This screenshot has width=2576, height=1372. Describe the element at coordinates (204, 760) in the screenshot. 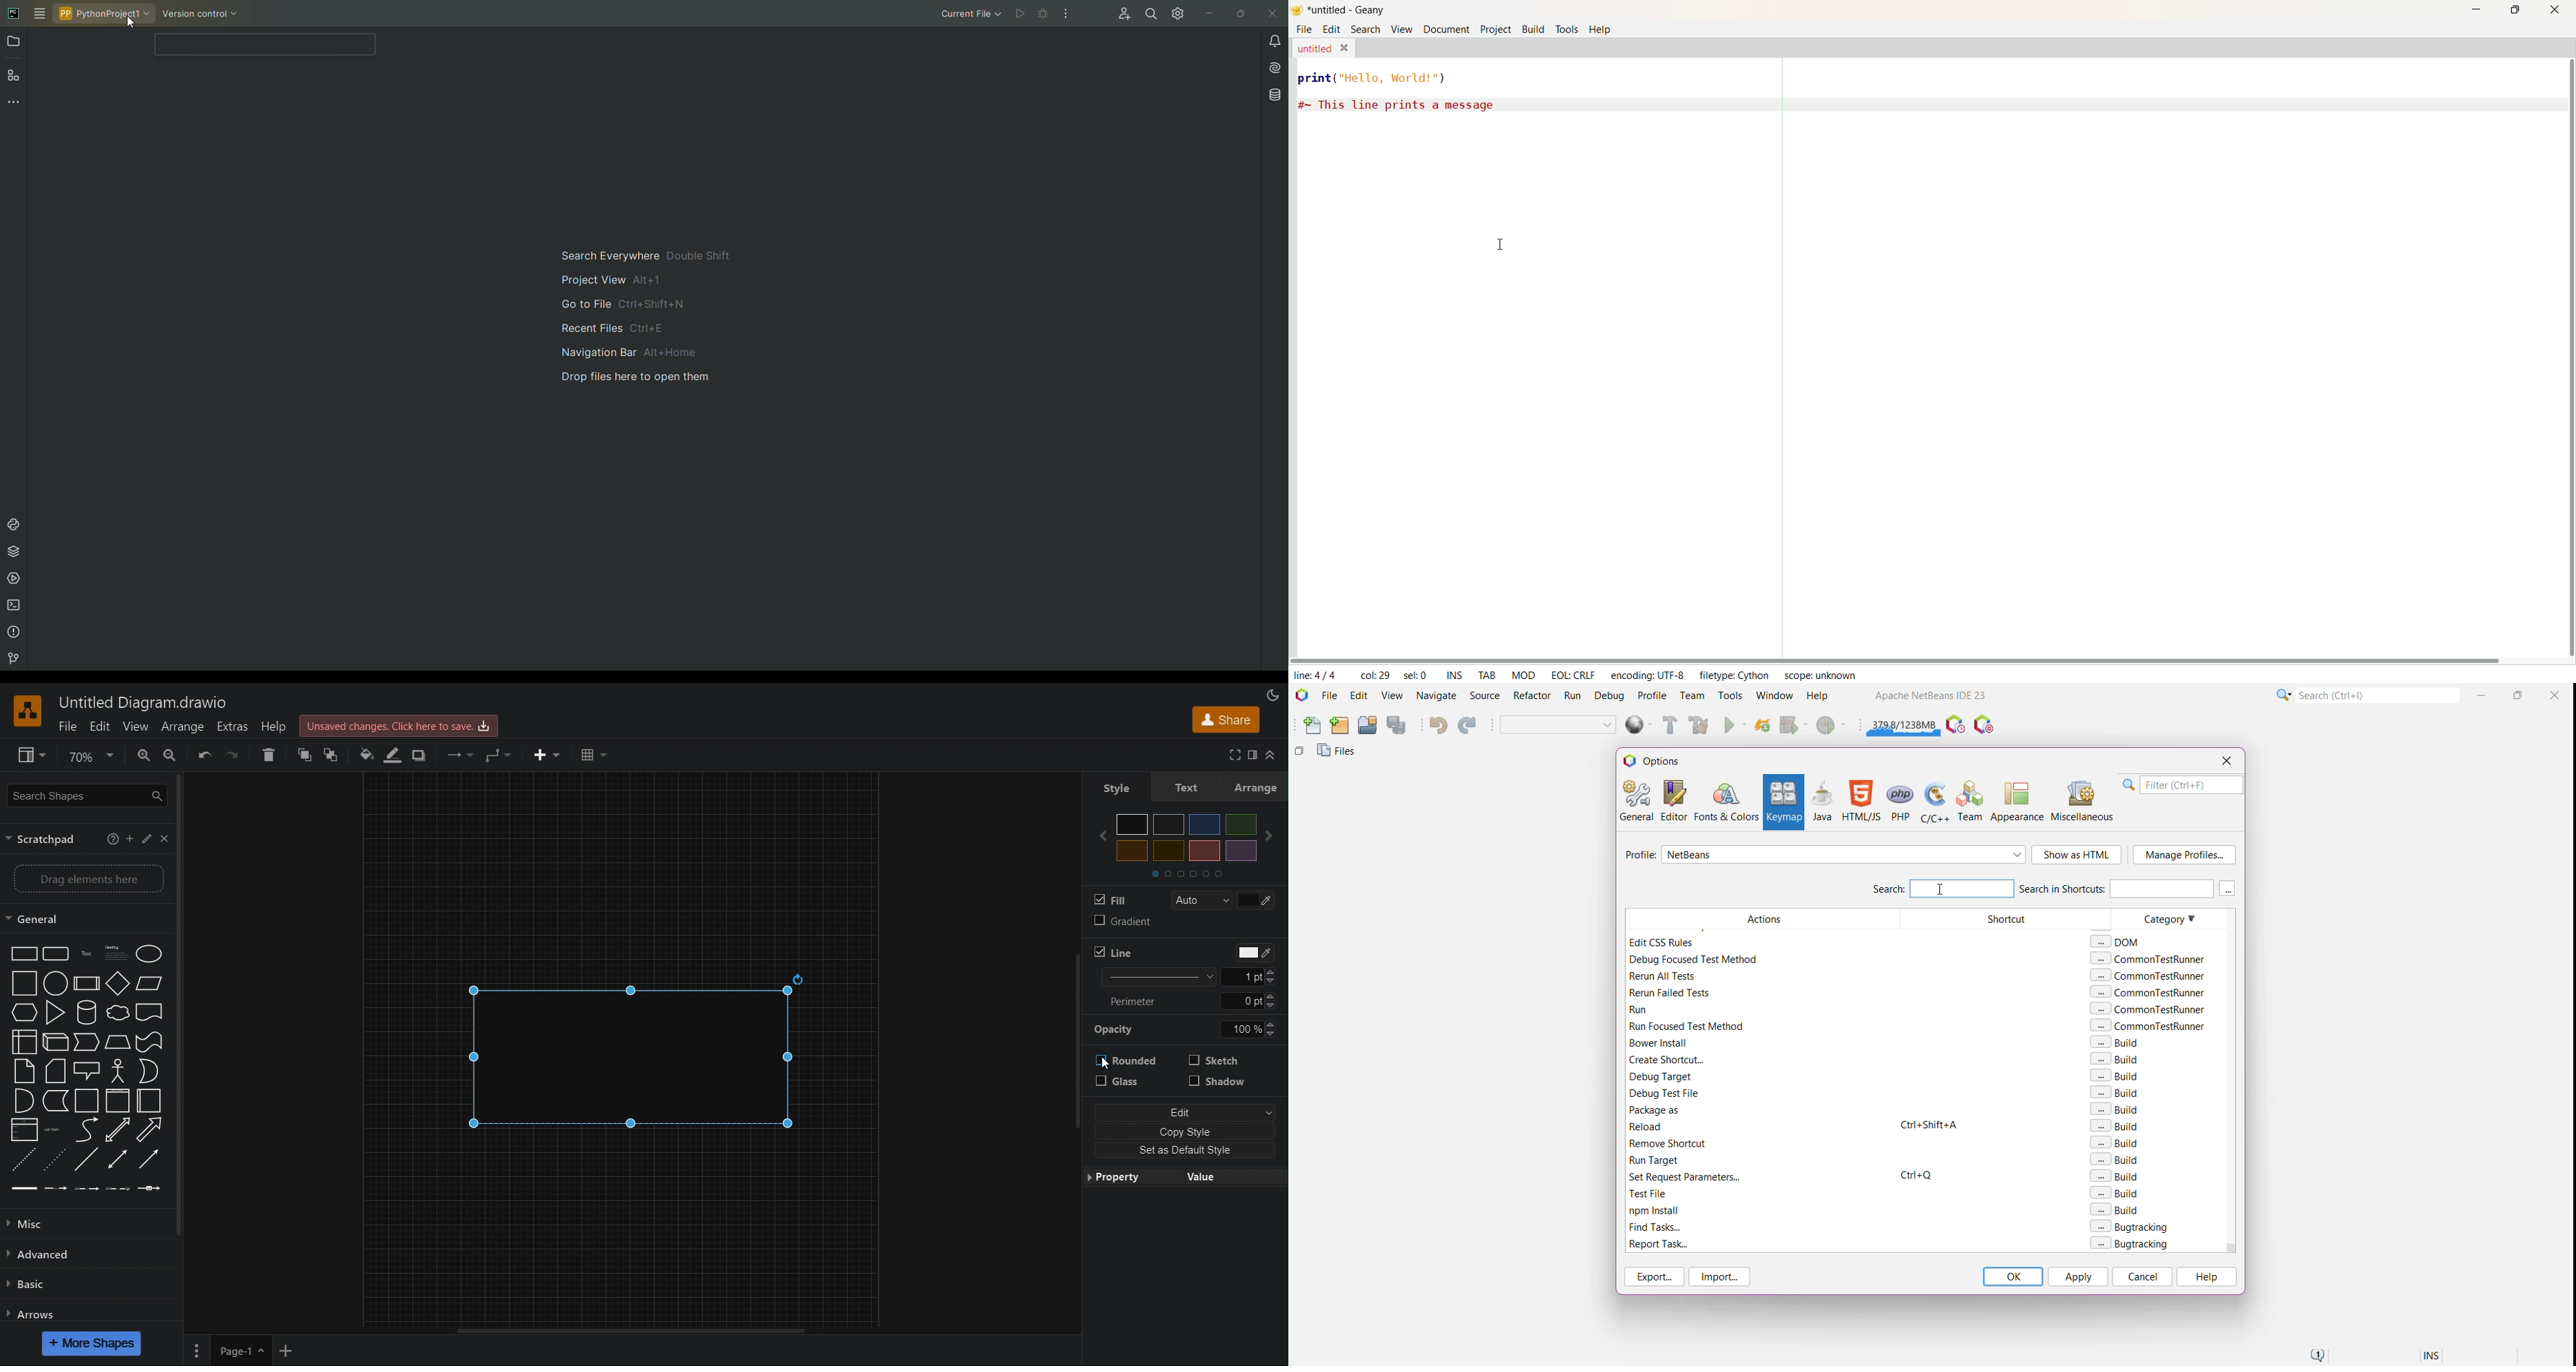

I see `Undo` at that location.